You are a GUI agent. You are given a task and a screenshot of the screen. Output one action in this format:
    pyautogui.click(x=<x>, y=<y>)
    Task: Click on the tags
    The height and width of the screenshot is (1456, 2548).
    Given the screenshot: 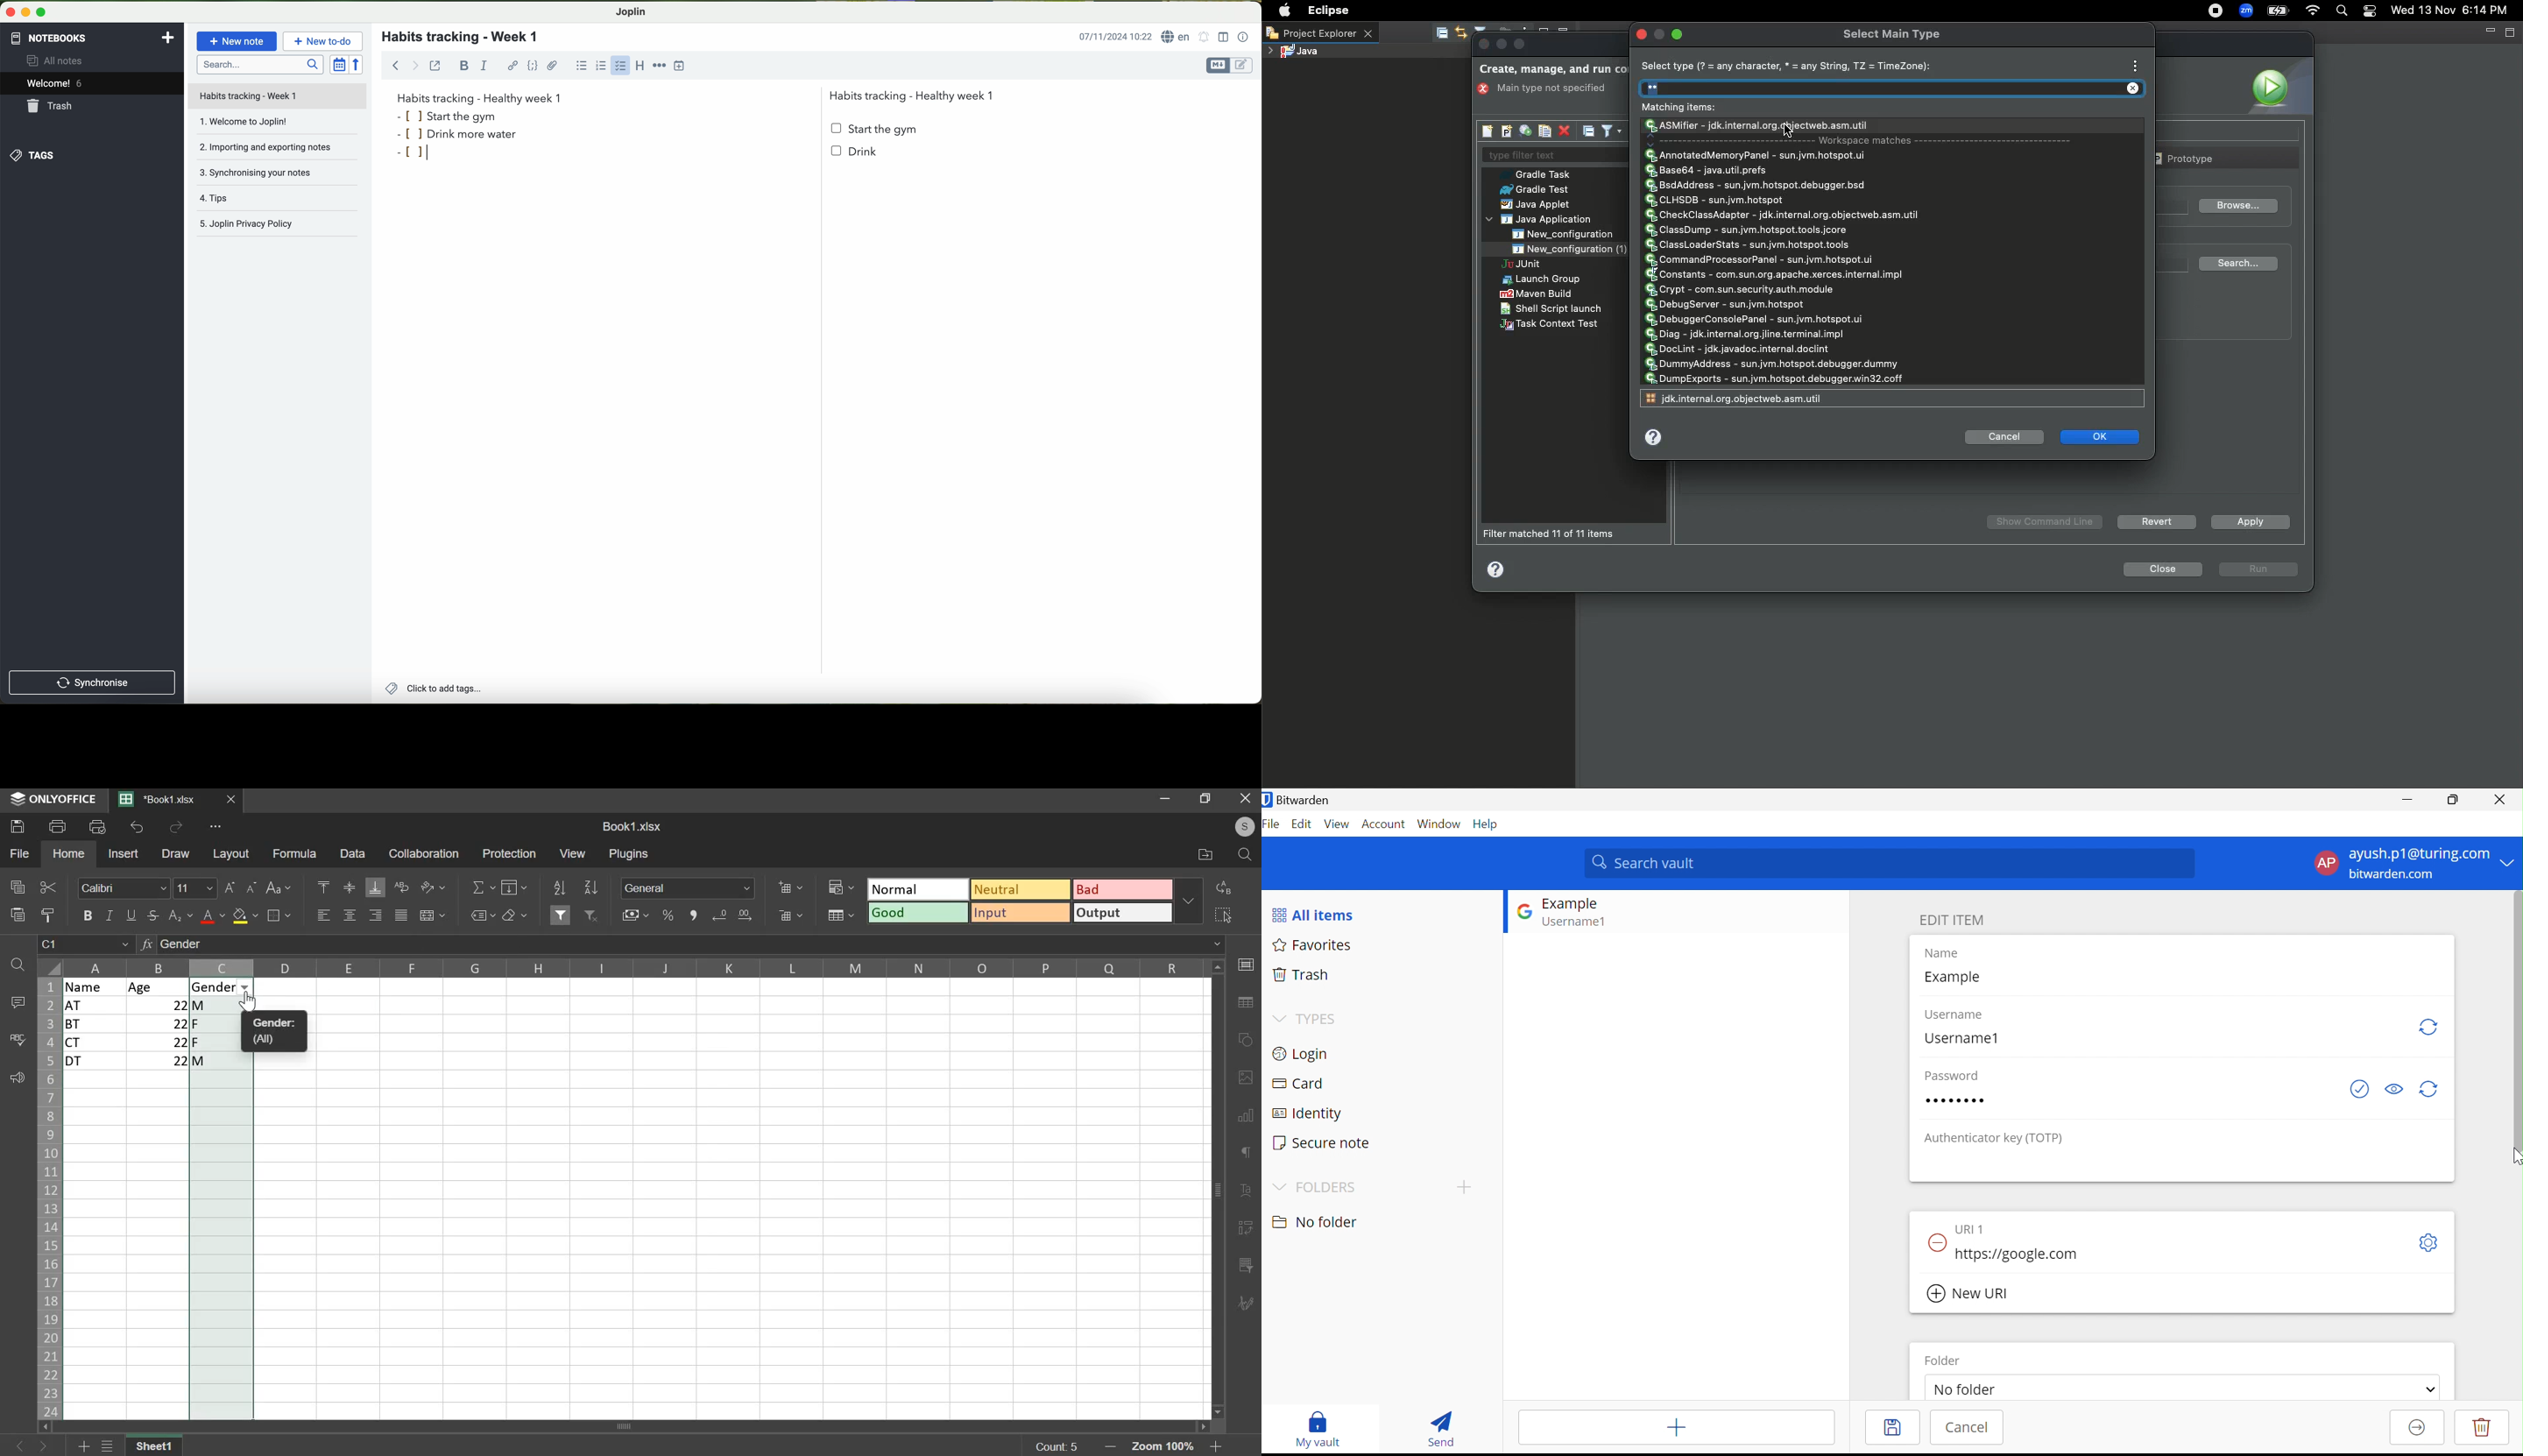 What is the action you would take?
    pyautogui.click(x=33, y=155)
    